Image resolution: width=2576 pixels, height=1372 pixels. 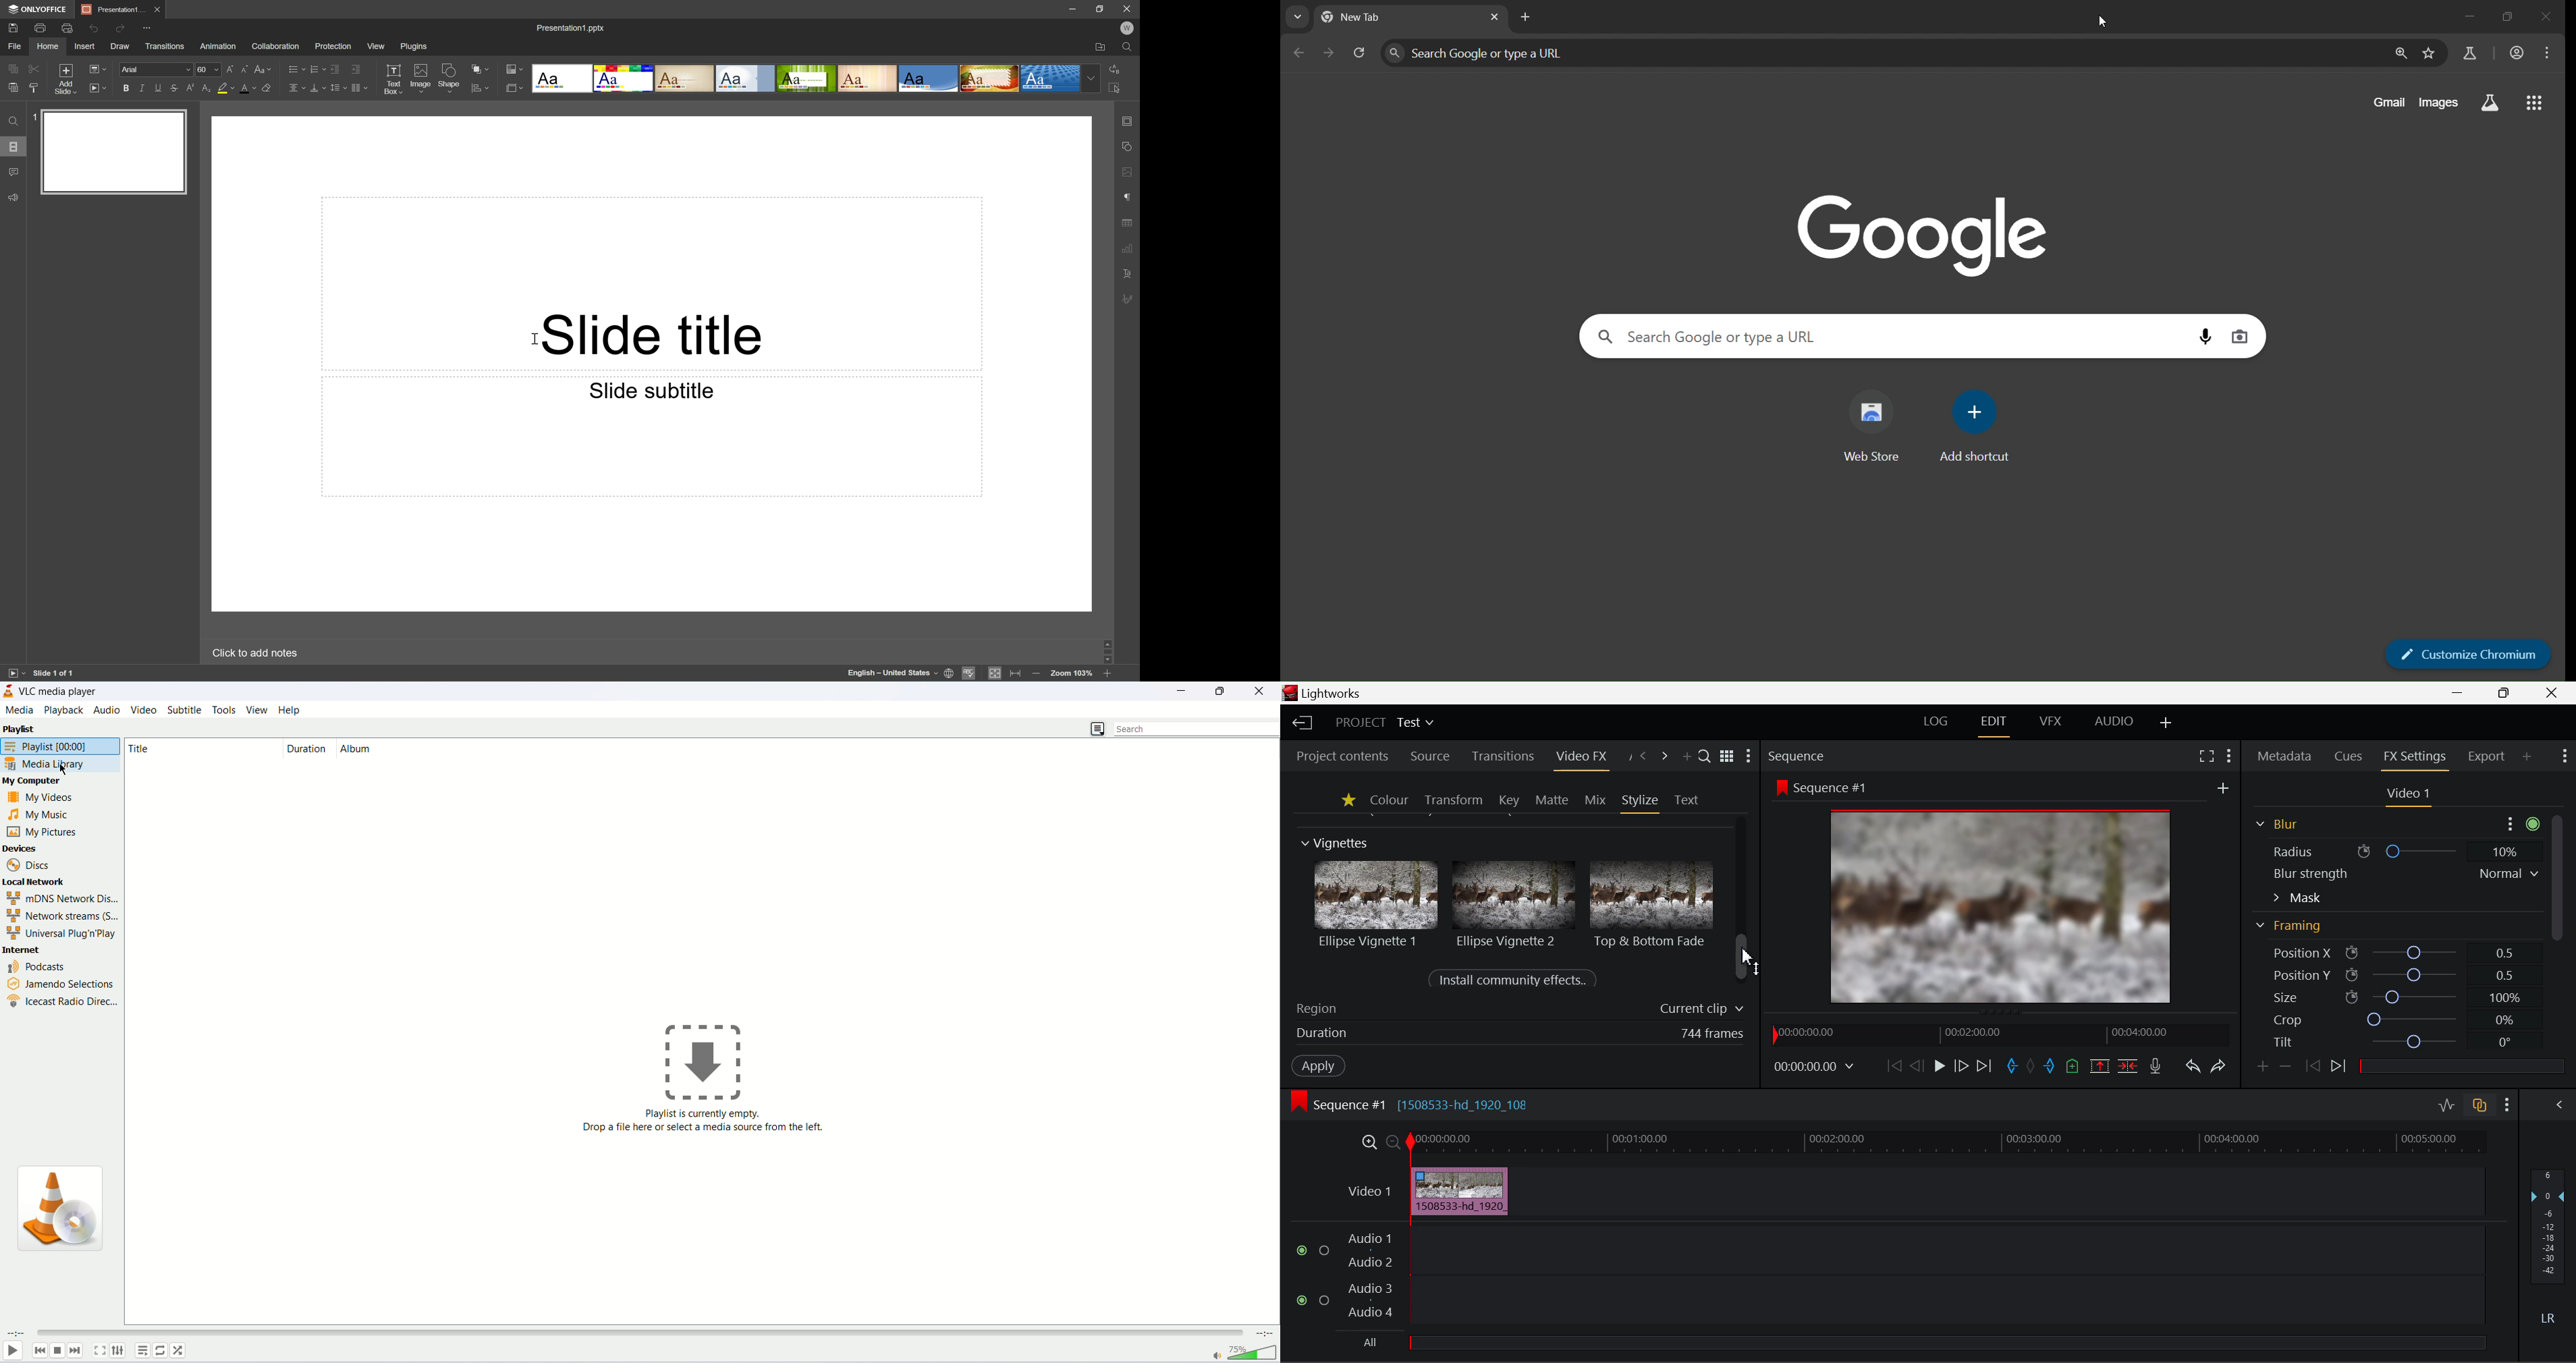 What do you see at coordinates (1131, 222) in the screenshot?
I see `Table settings` at bounding box center [1131, 222].